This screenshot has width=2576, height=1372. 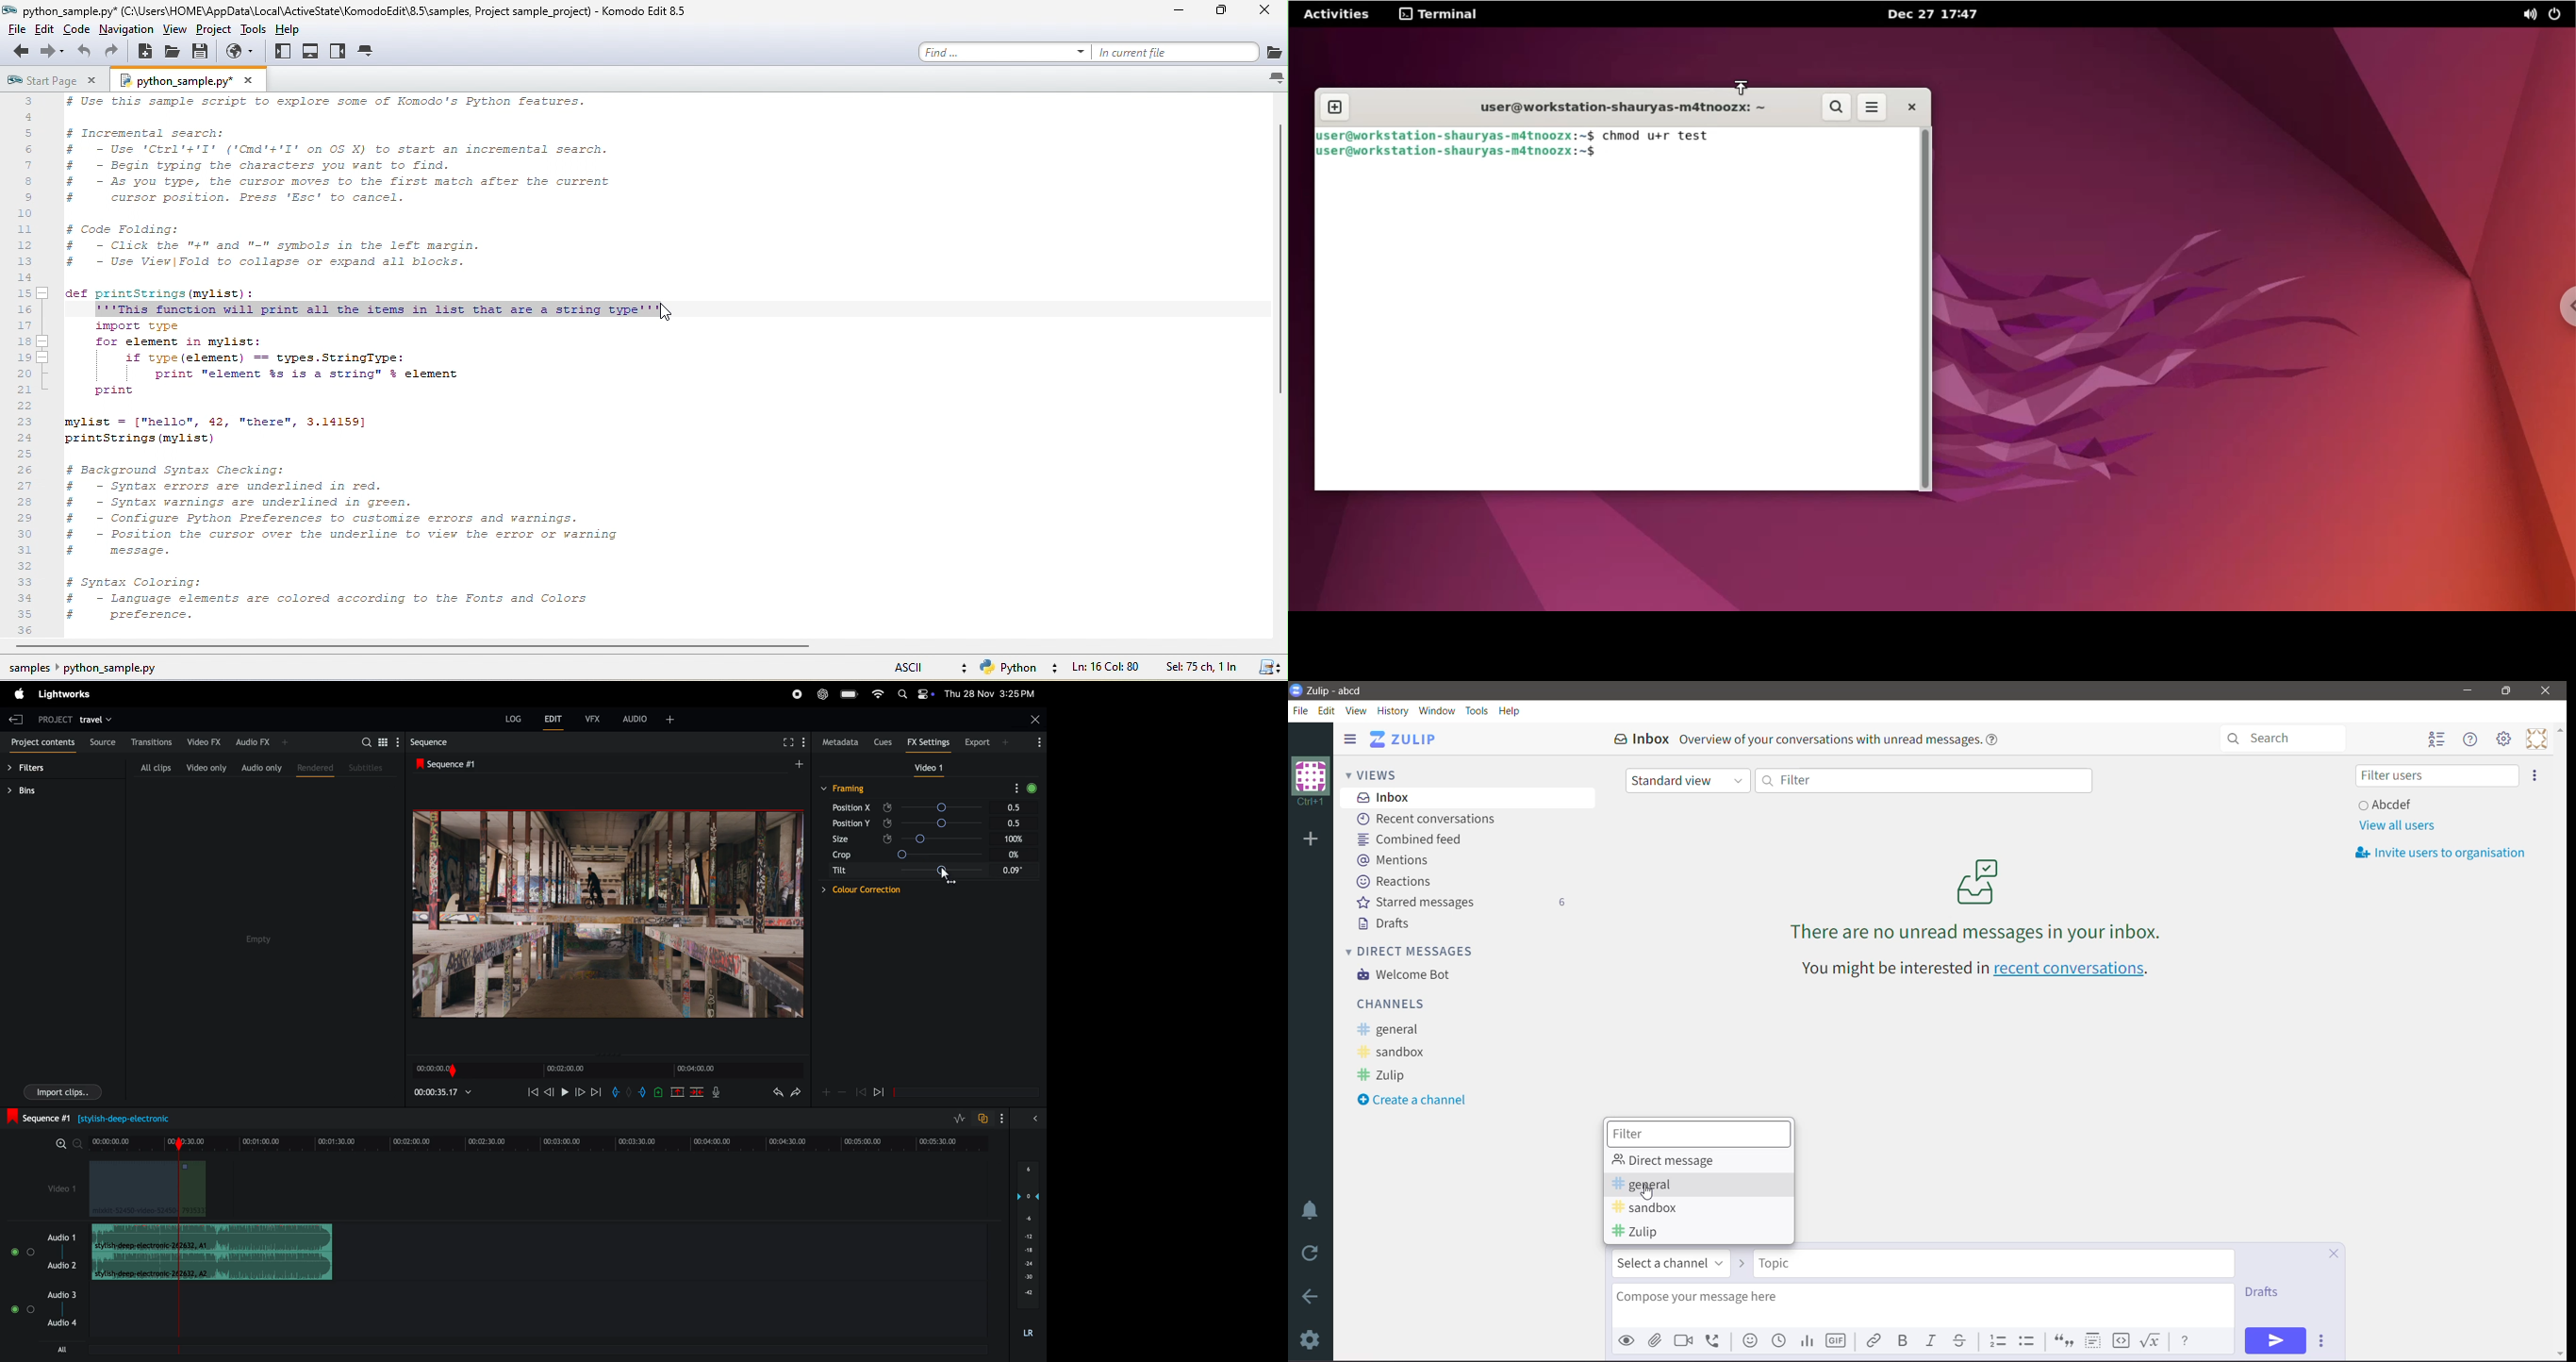 I want to click on audio only, so click(x=259, y=767).